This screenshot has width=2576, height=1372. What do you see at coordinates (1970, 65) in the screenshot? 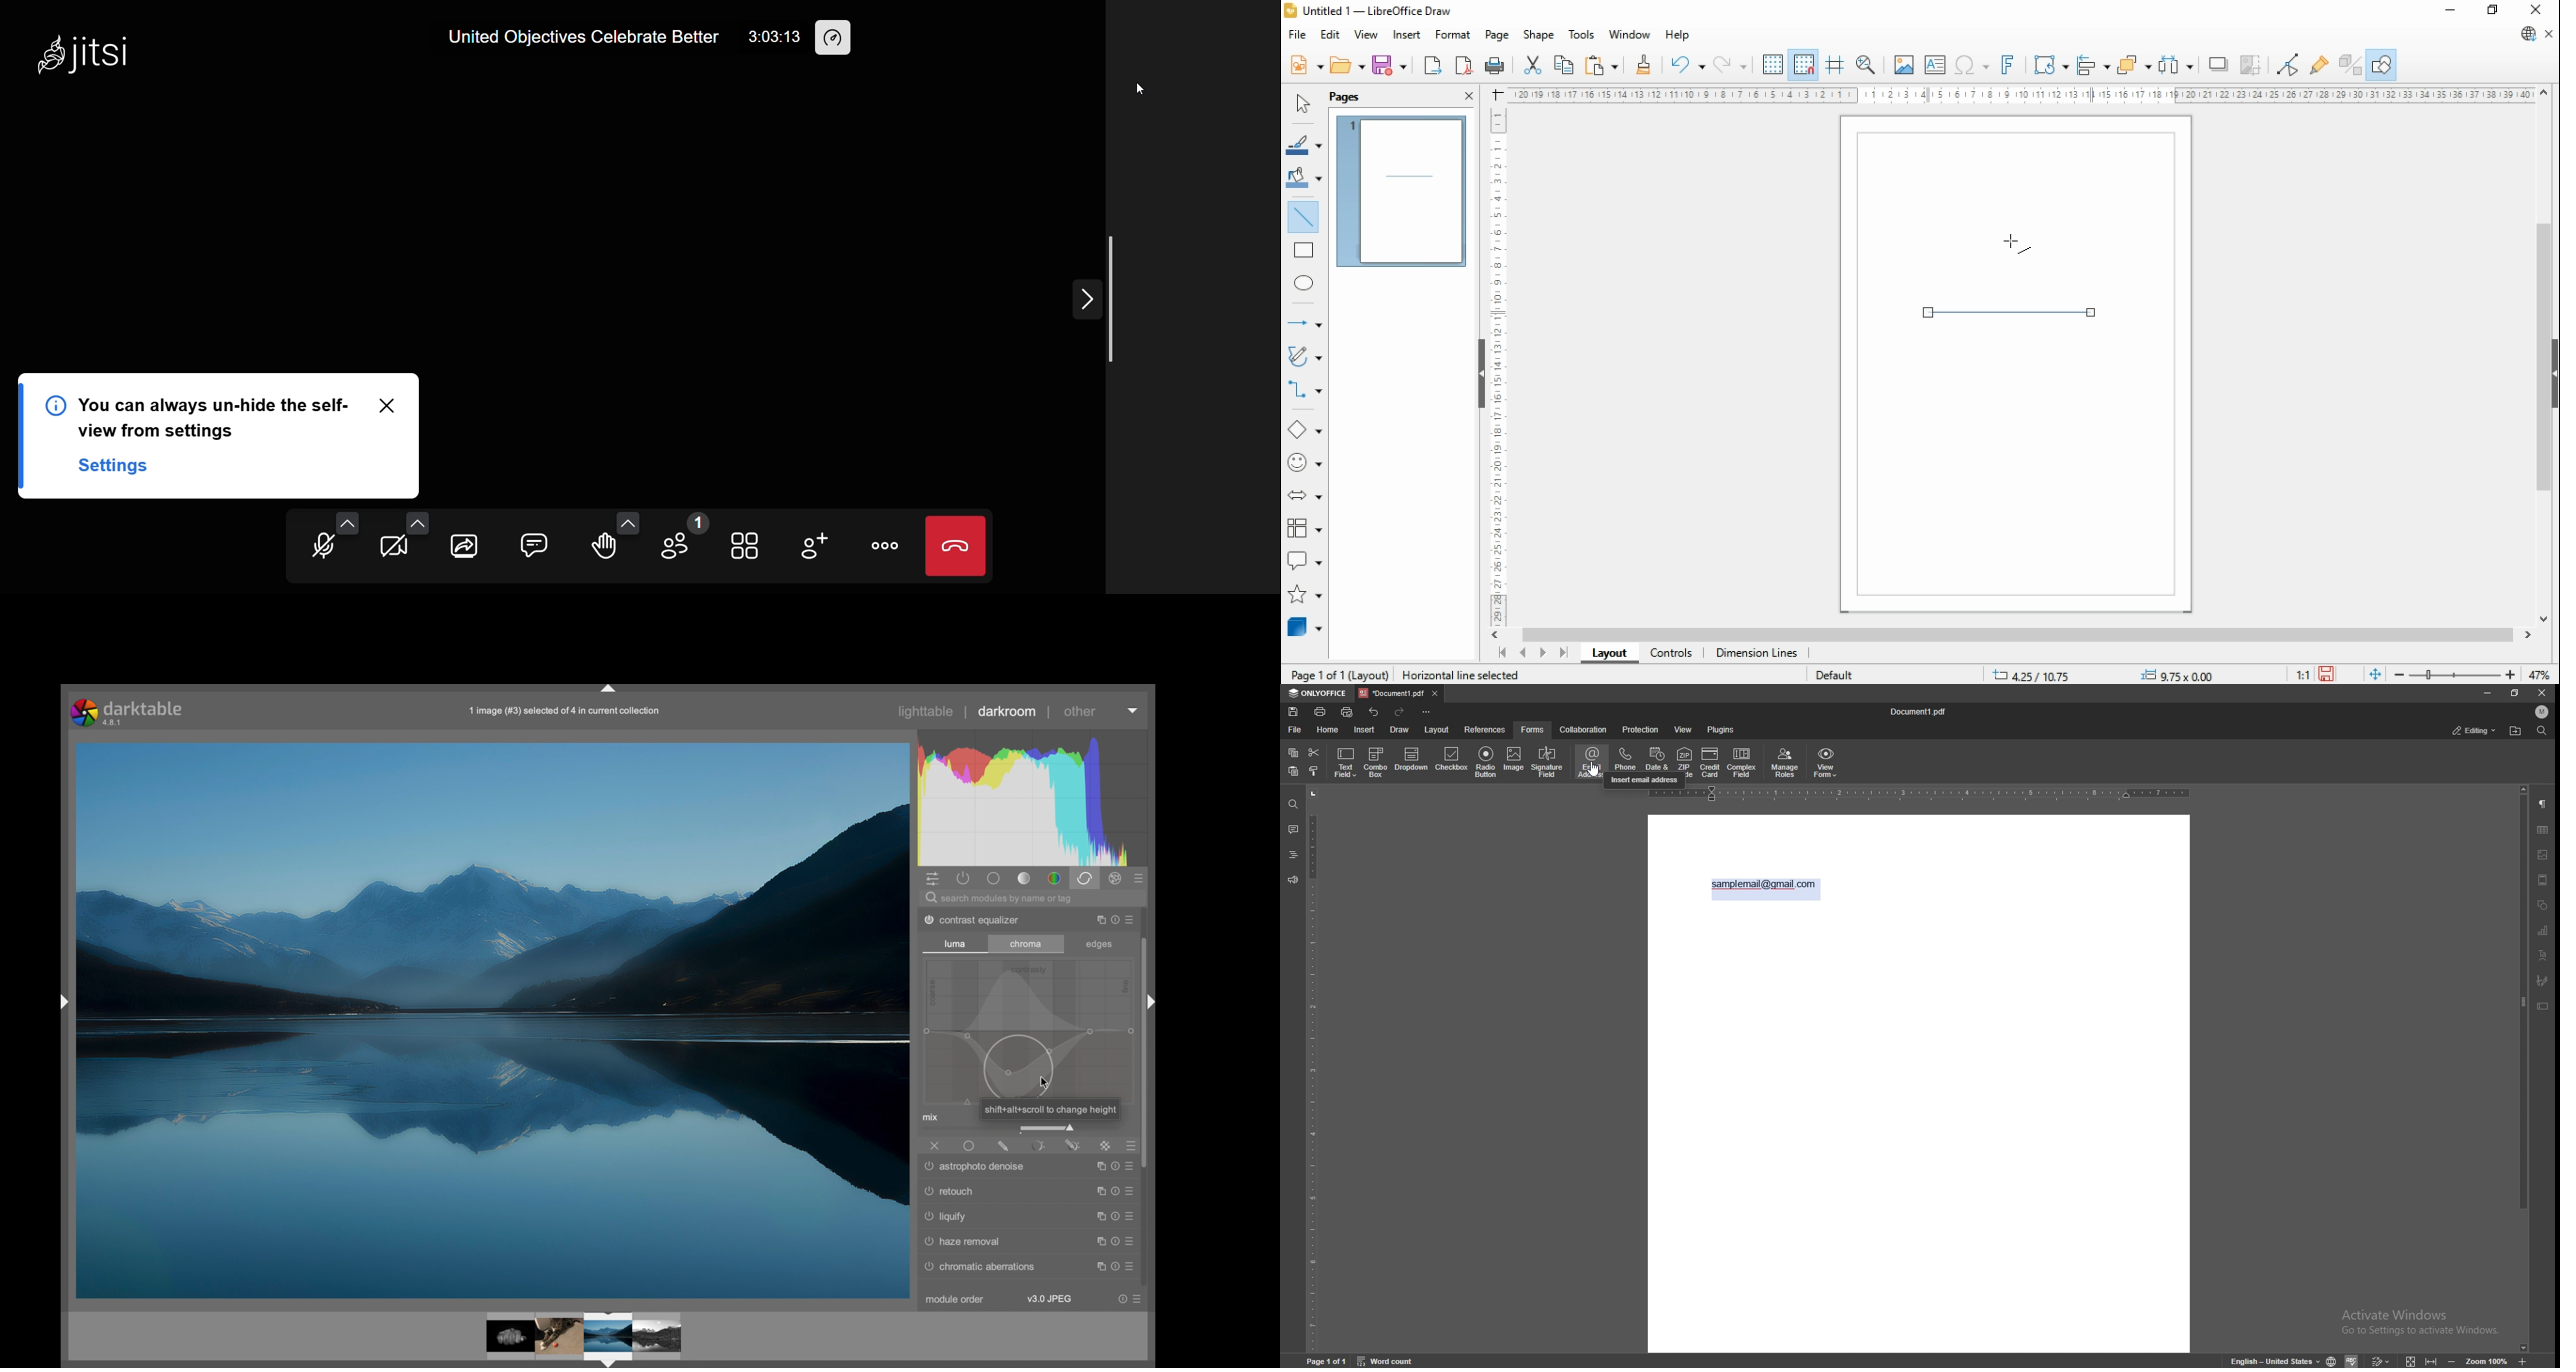
I see `insert special character` at bounding box center [1970, 65].